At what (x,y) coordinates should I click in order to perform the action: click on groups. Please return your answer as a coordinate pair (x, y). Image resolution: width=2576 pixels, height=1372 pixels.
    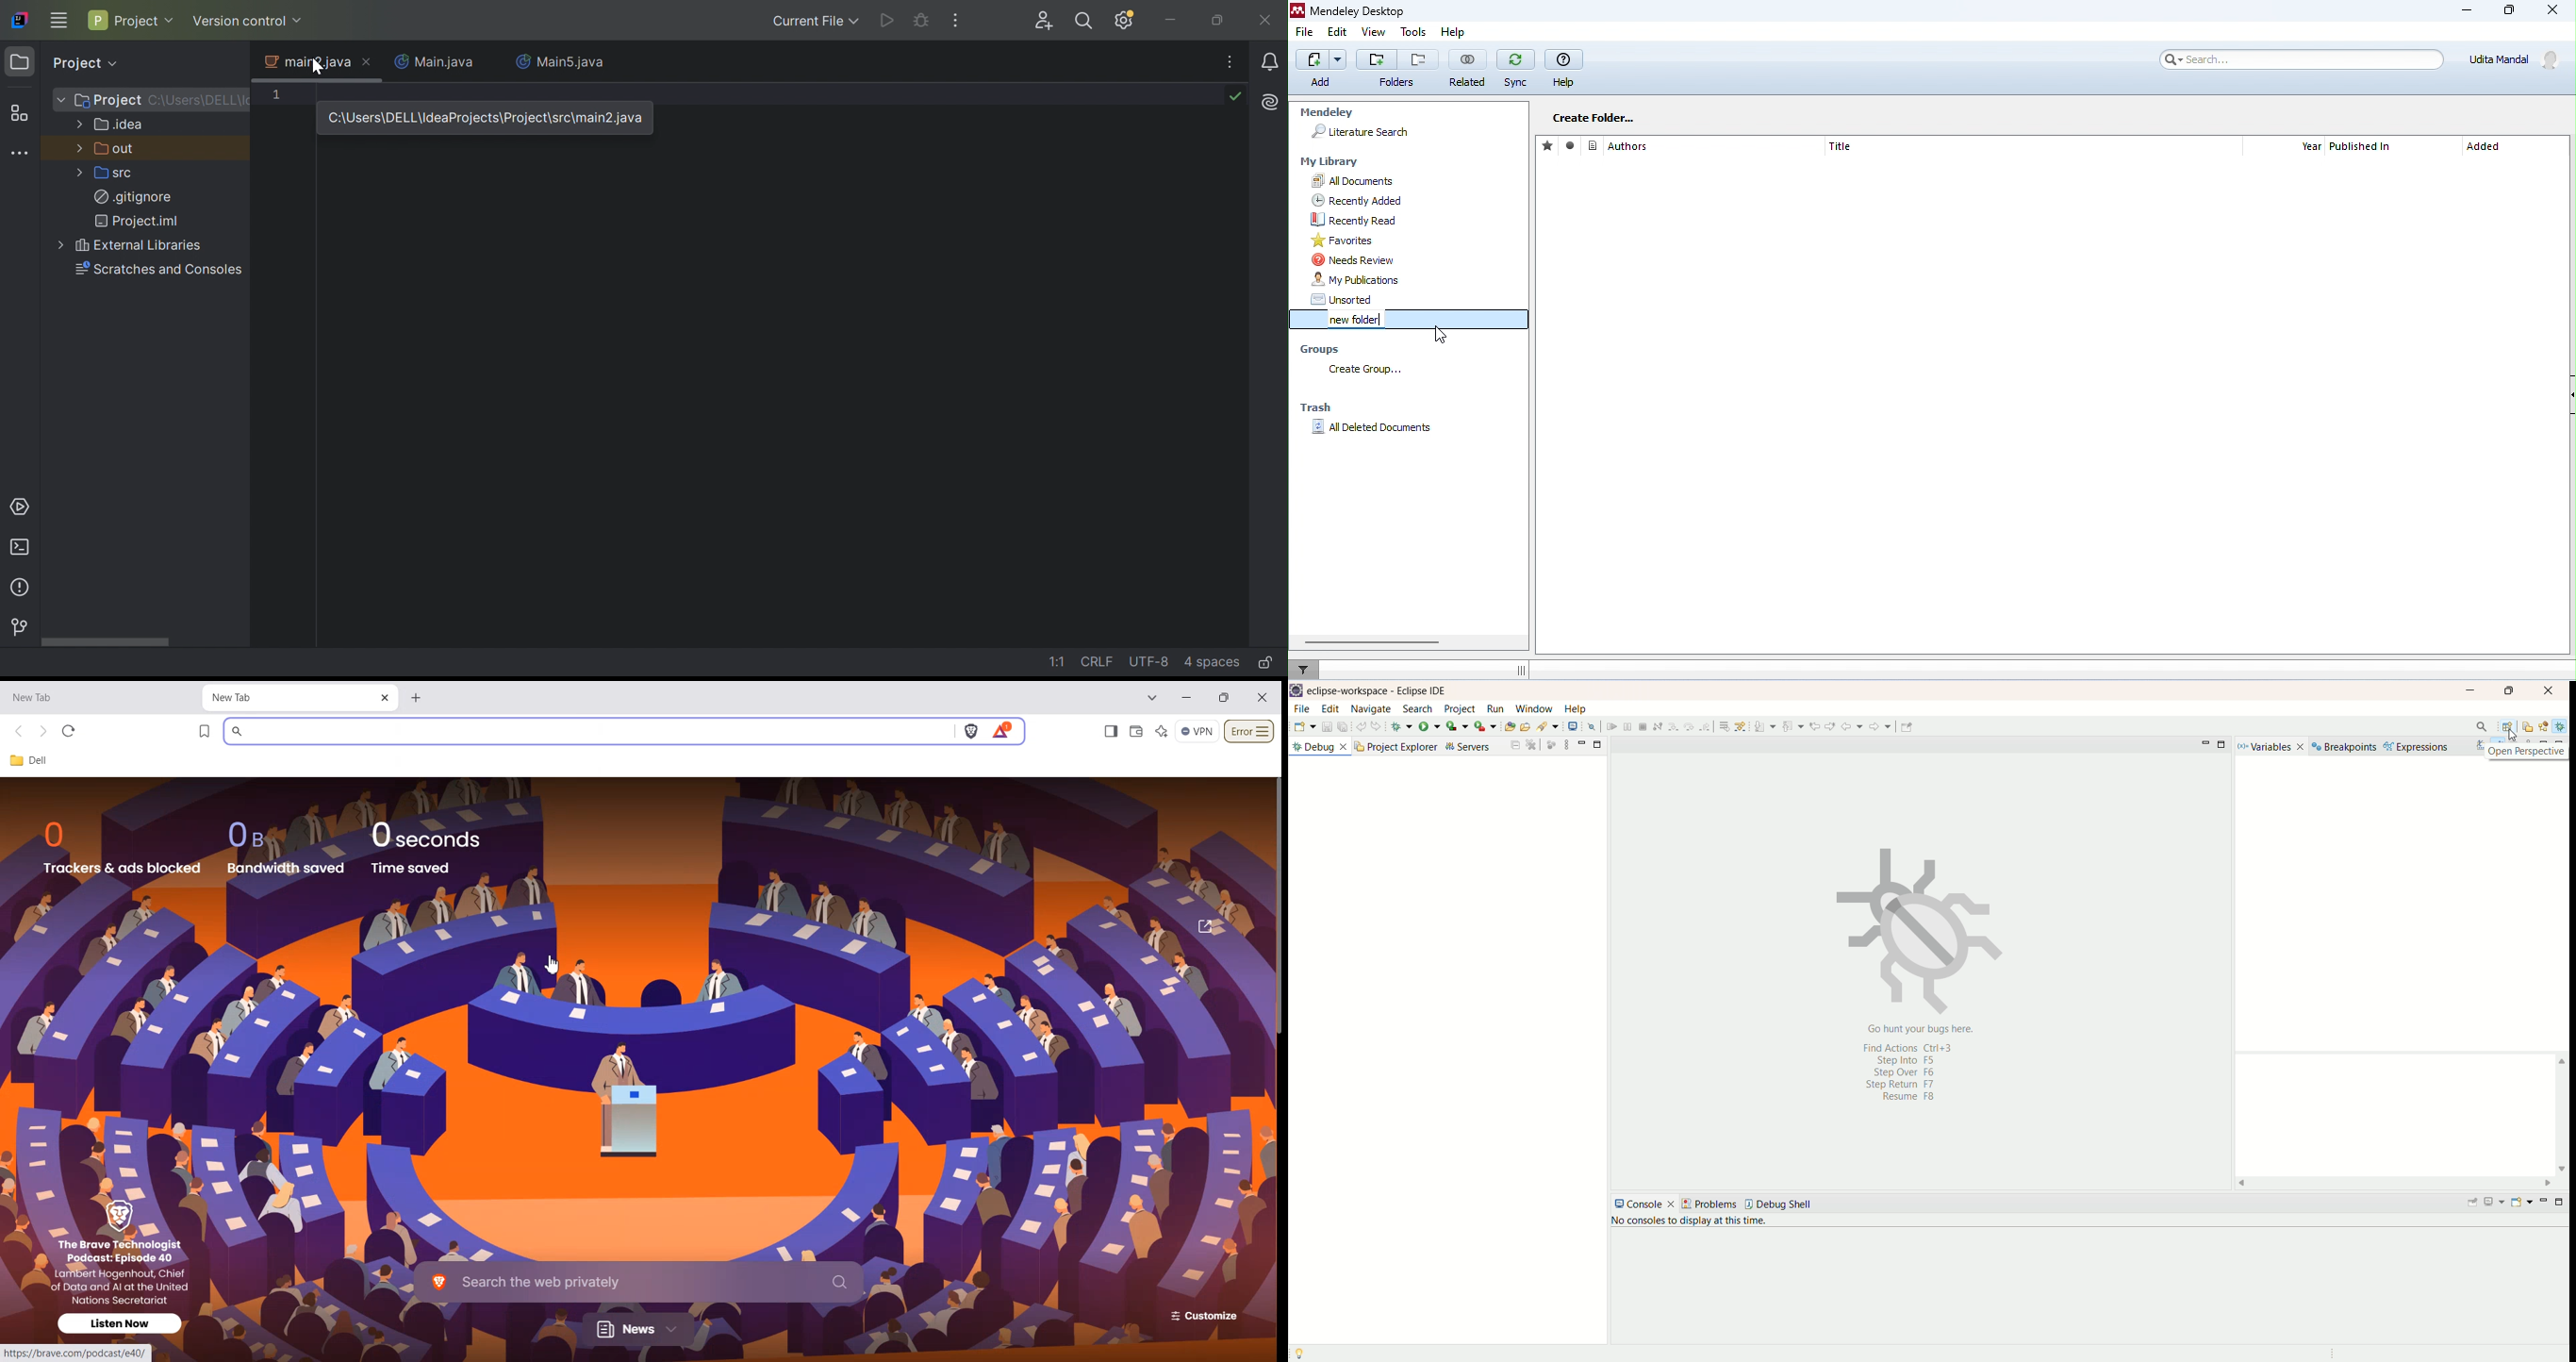
    Looking at the image, I should click on (1324, 351).